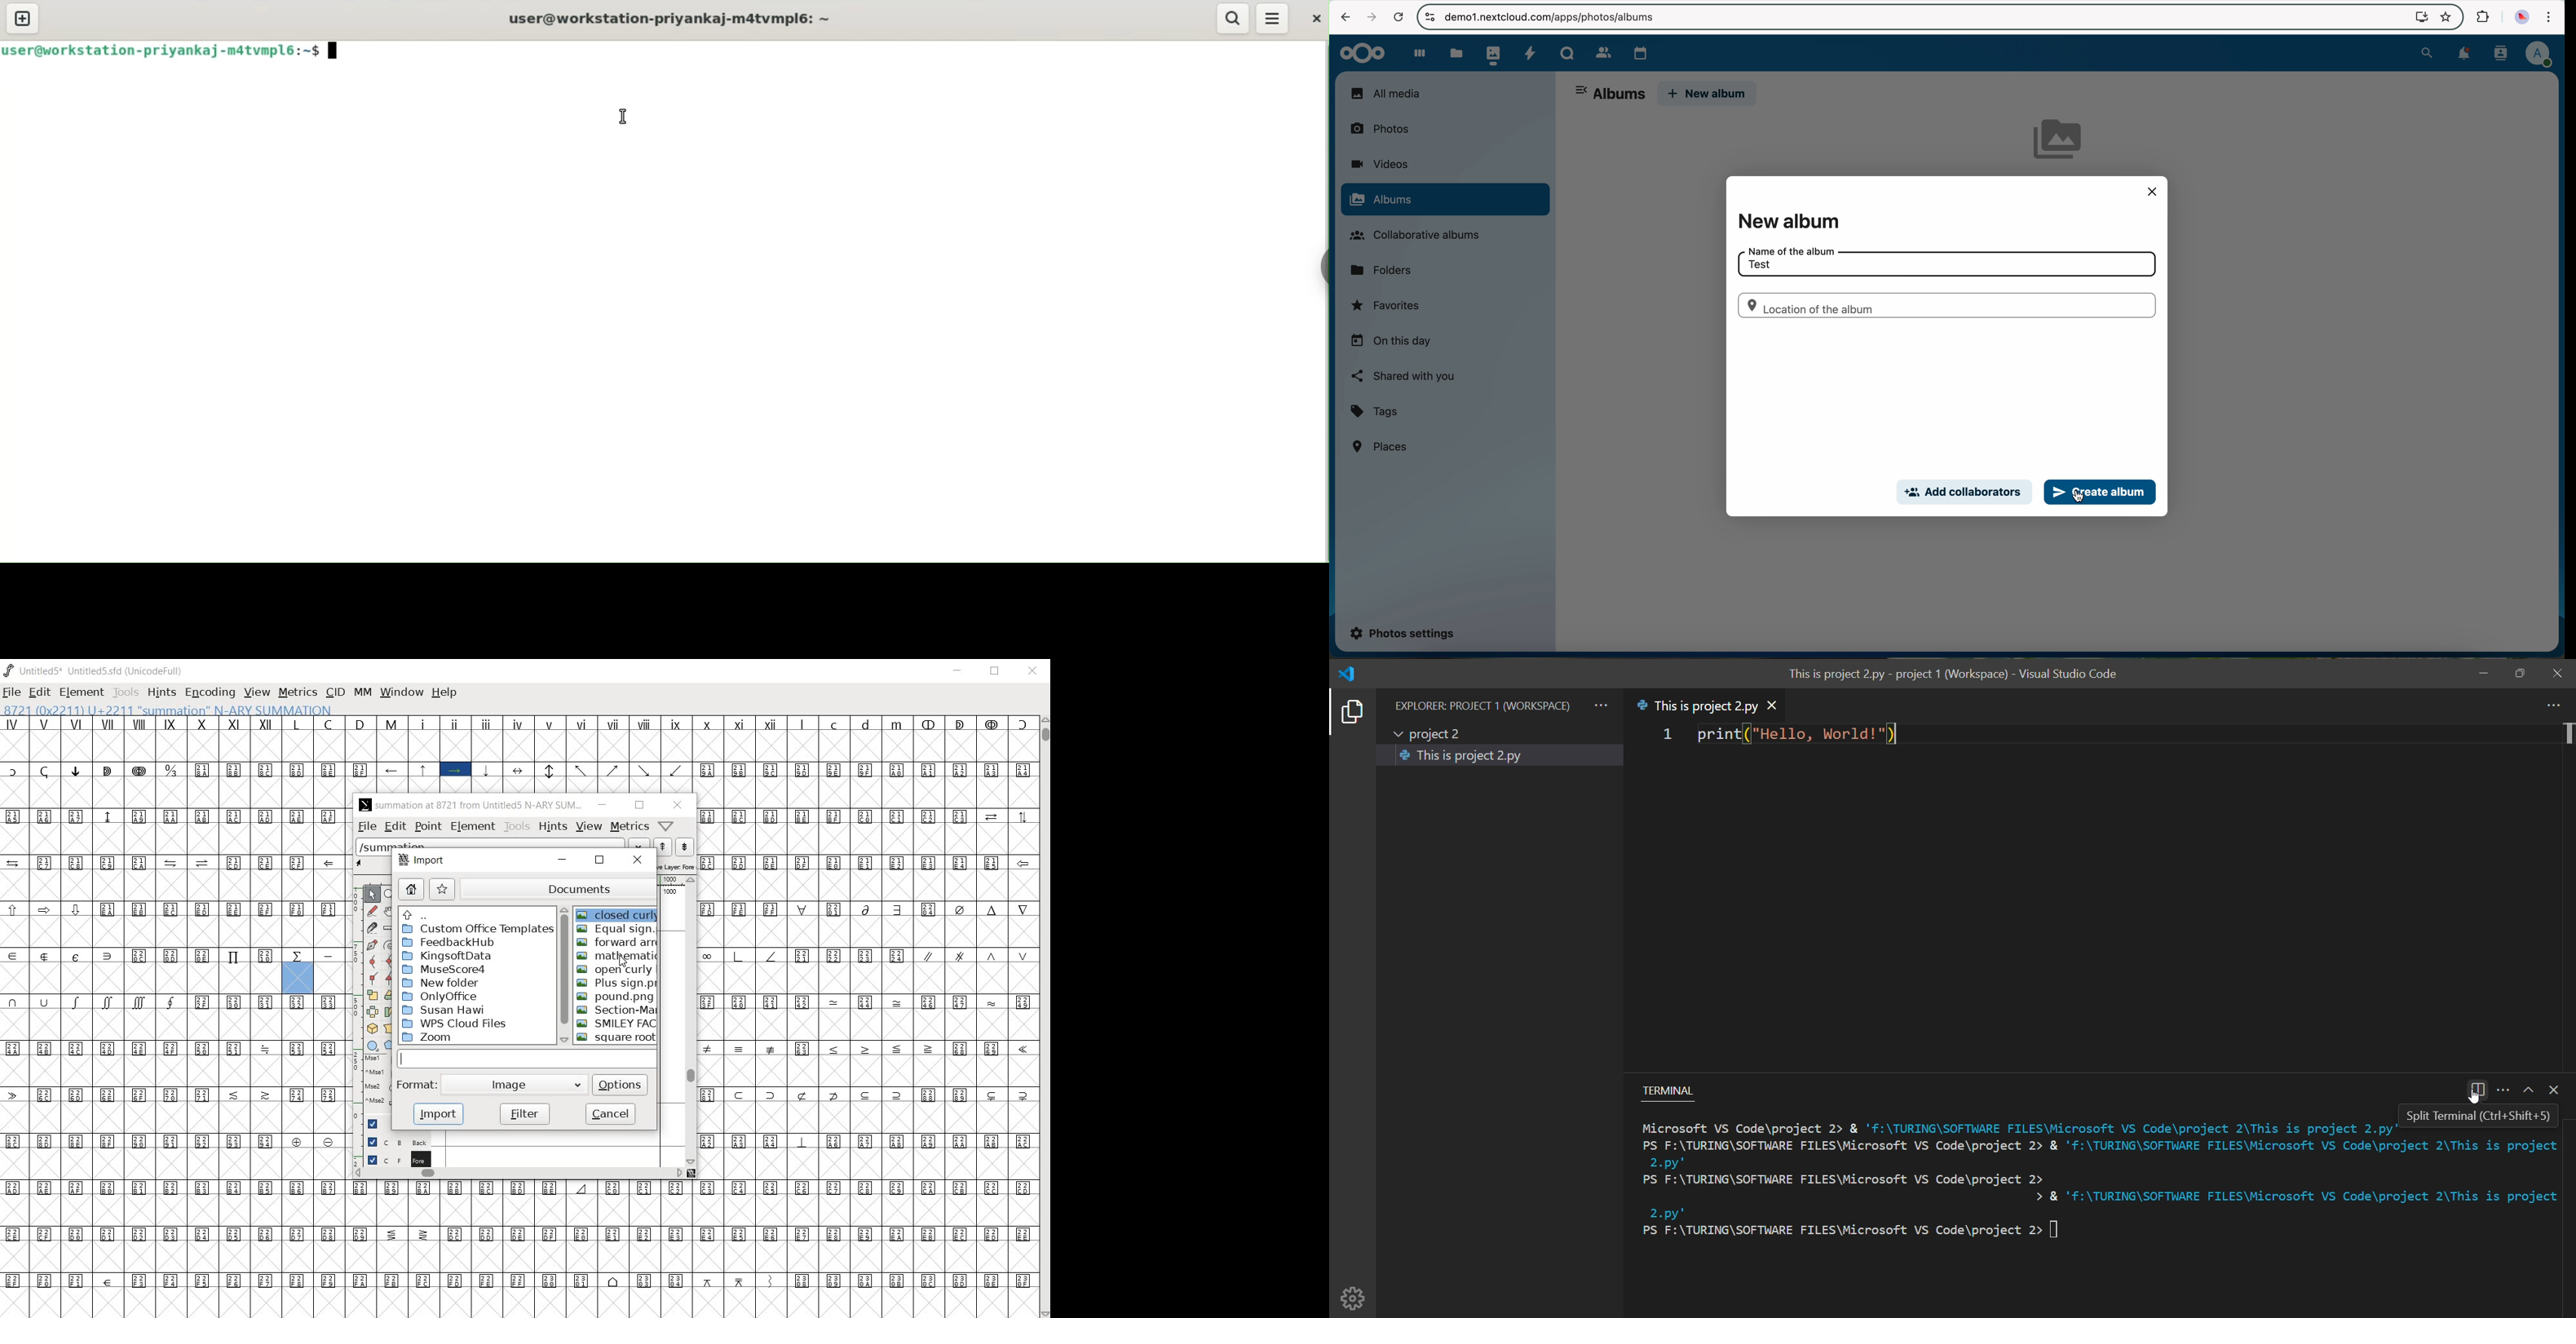 Image resolution: width=2576 pixels, height=1344 pixels. I want to click on cursor, so click(623, 963).